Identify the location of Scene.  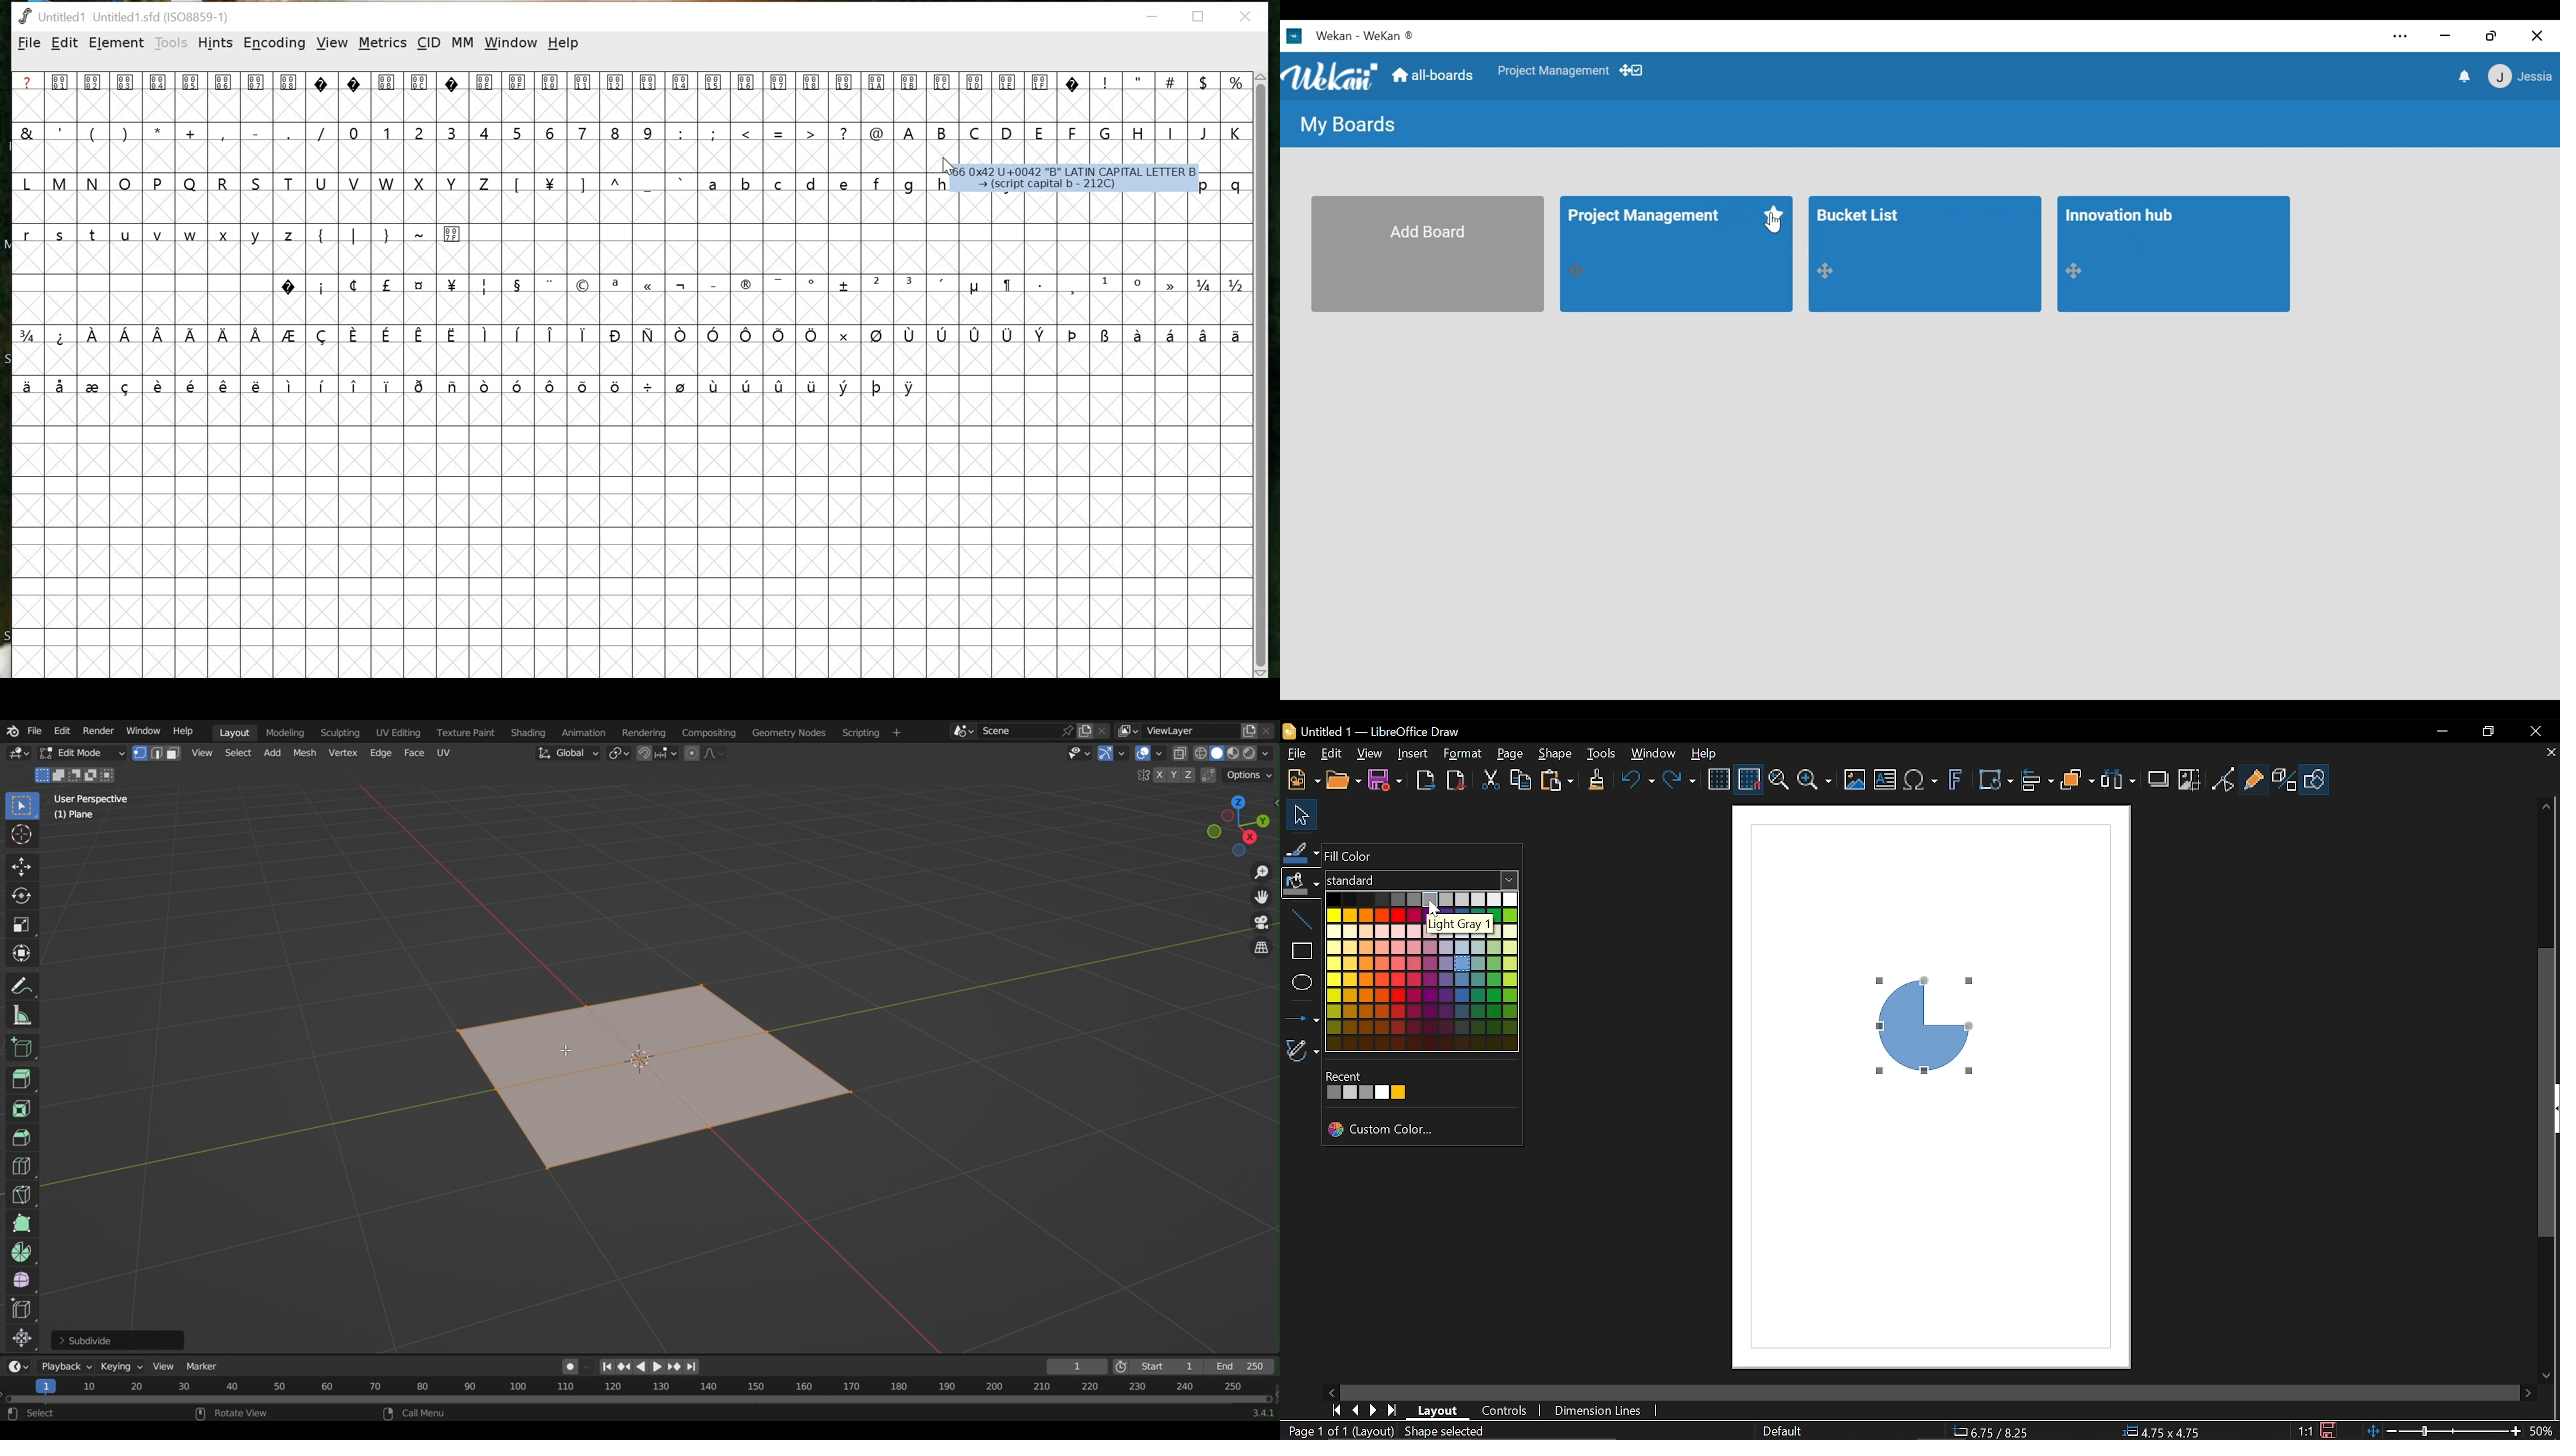
(1011, 731).